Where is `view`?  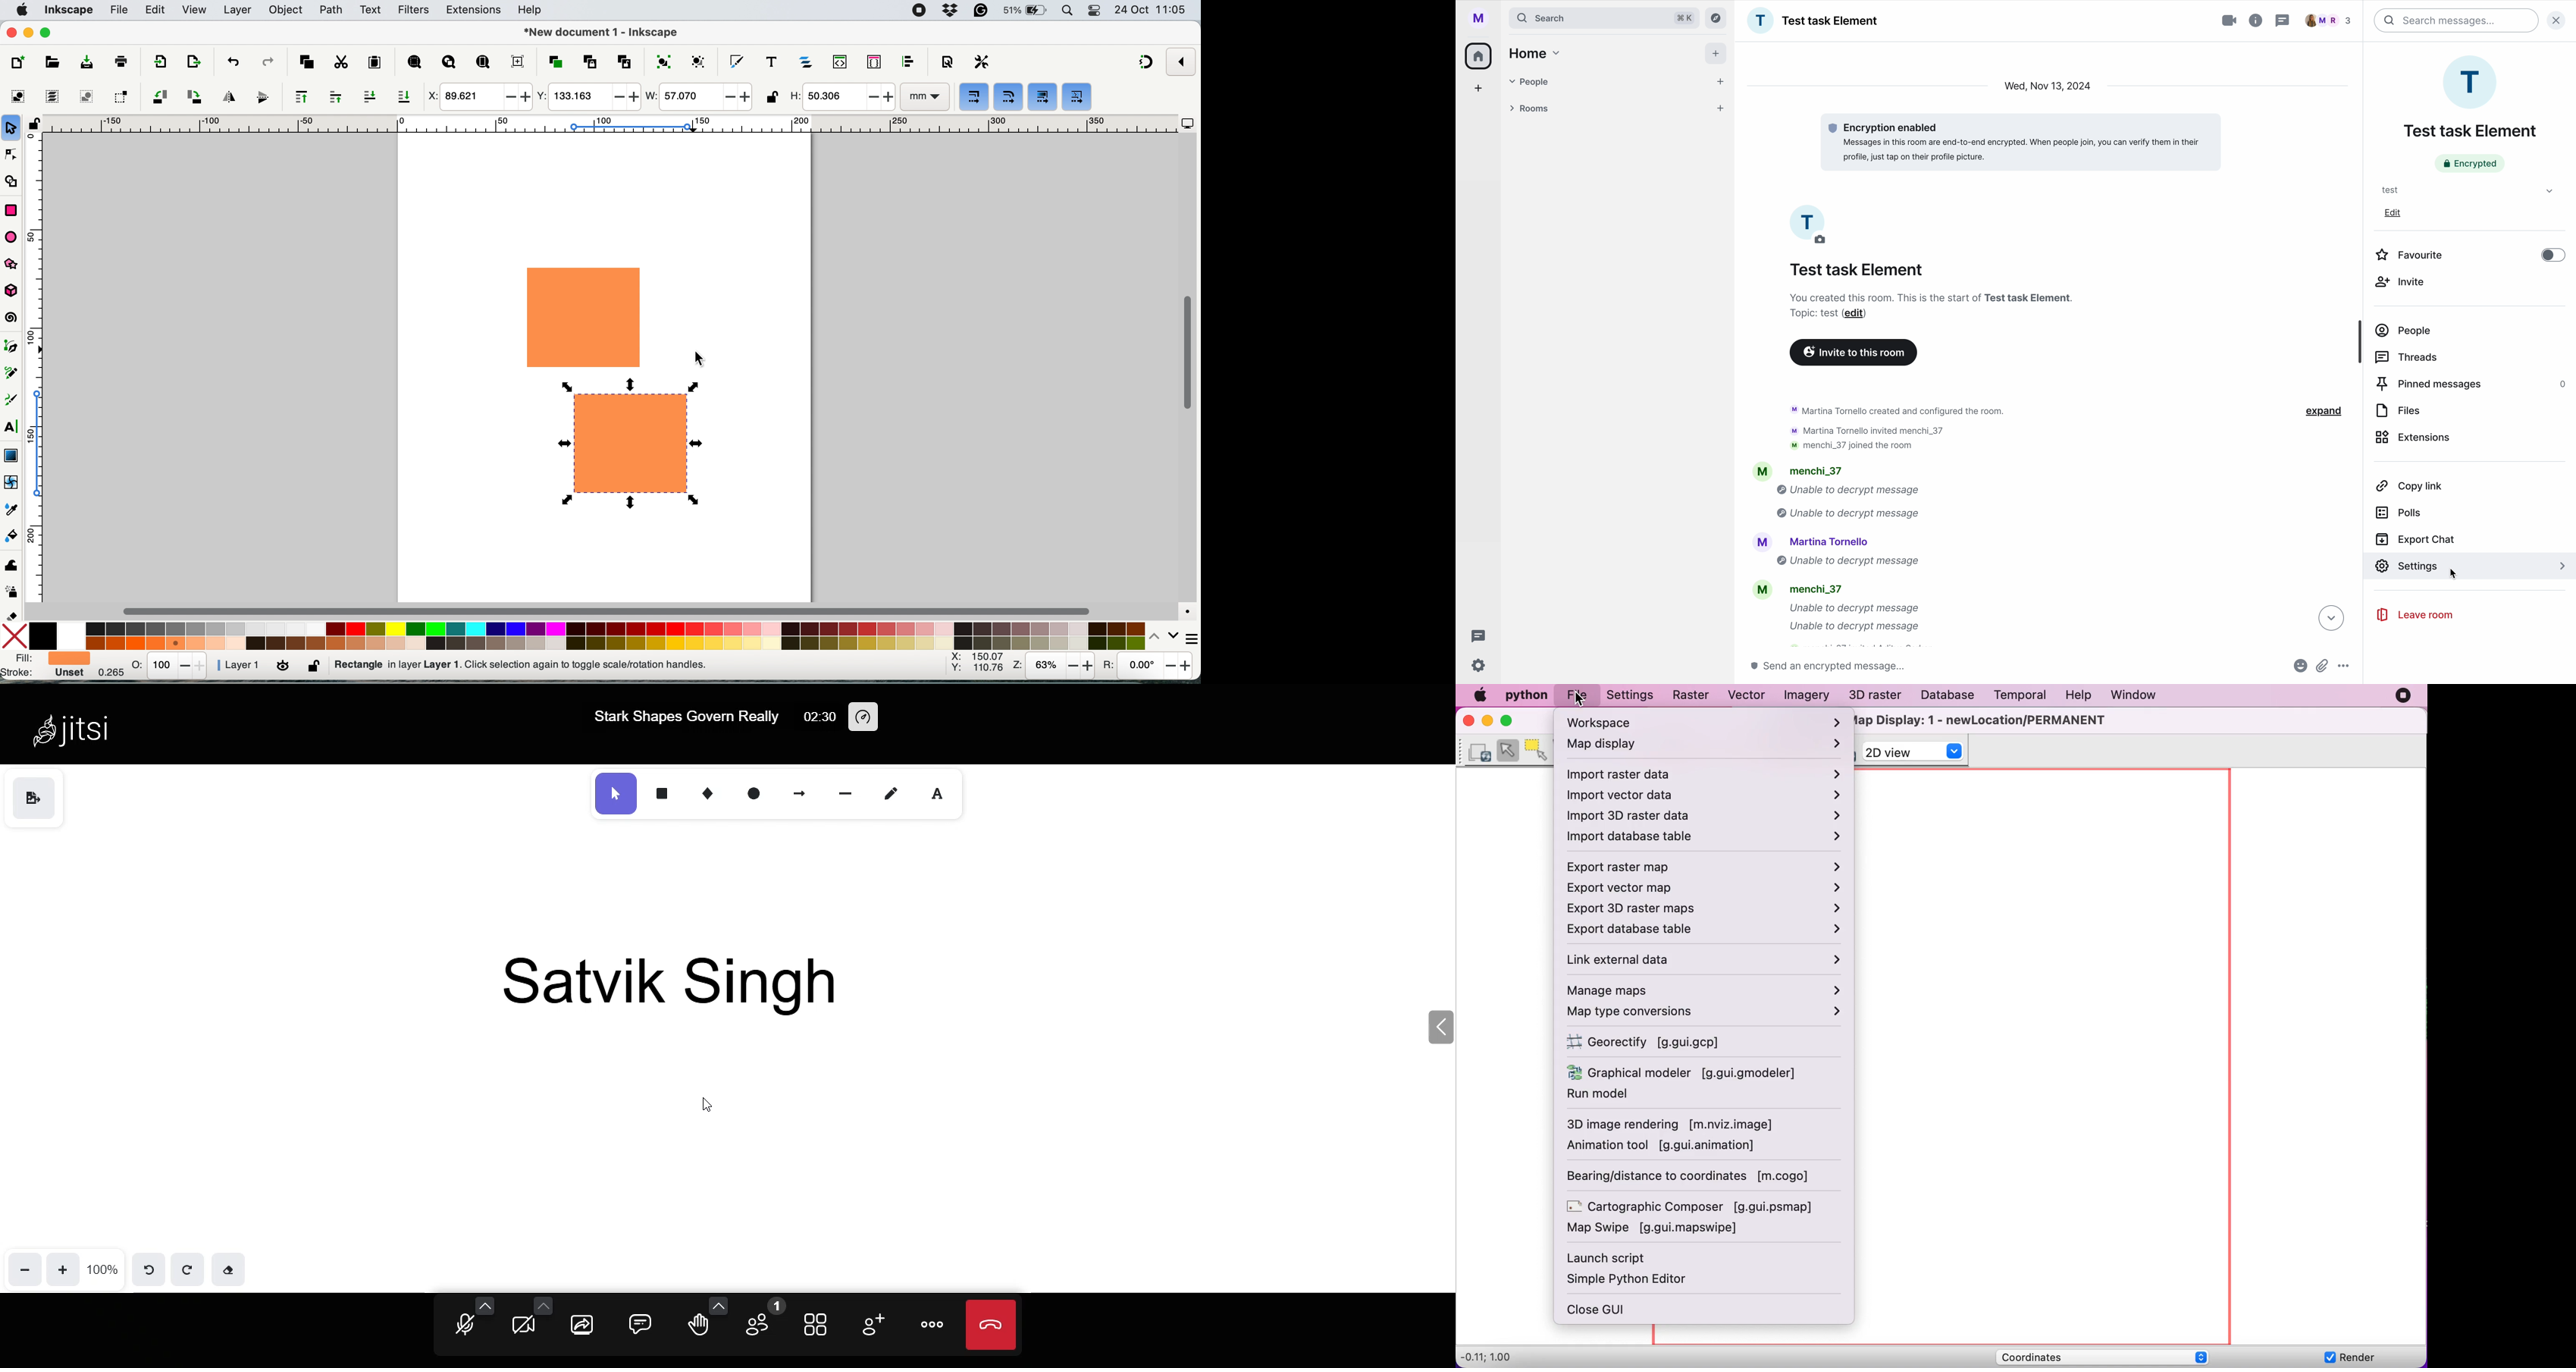
view is located at coordinates (196, 10).